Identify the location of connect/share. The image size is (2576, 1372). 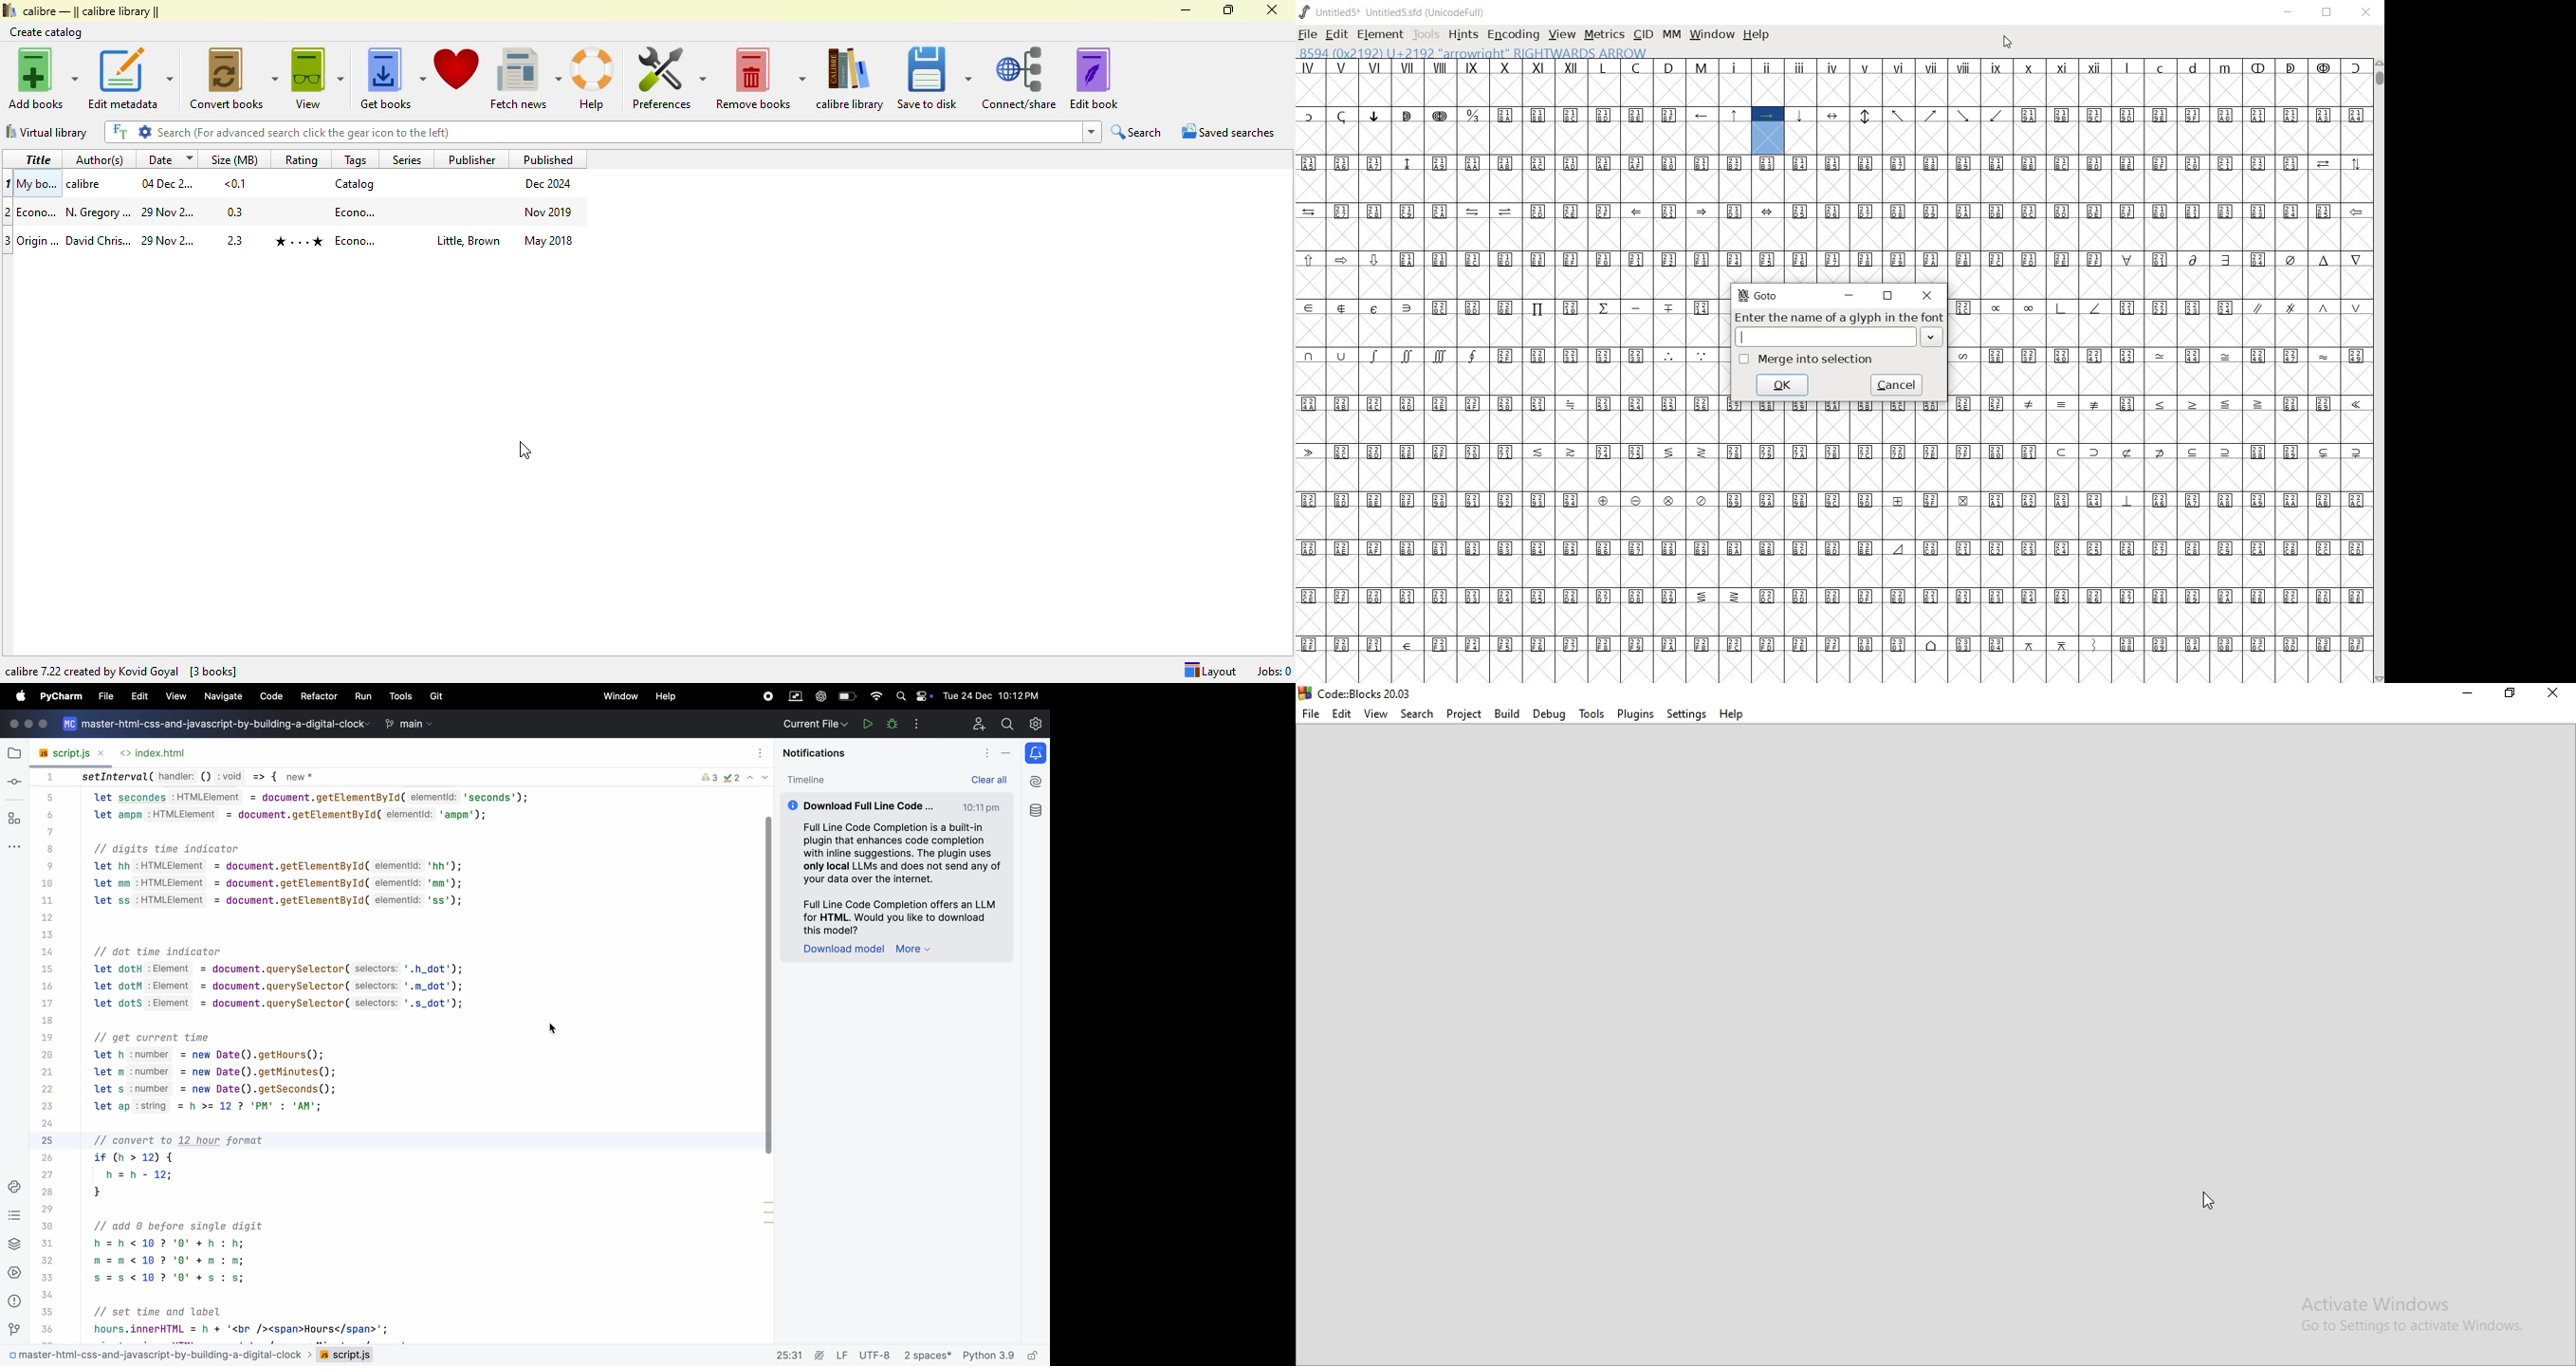
(1021, 79).